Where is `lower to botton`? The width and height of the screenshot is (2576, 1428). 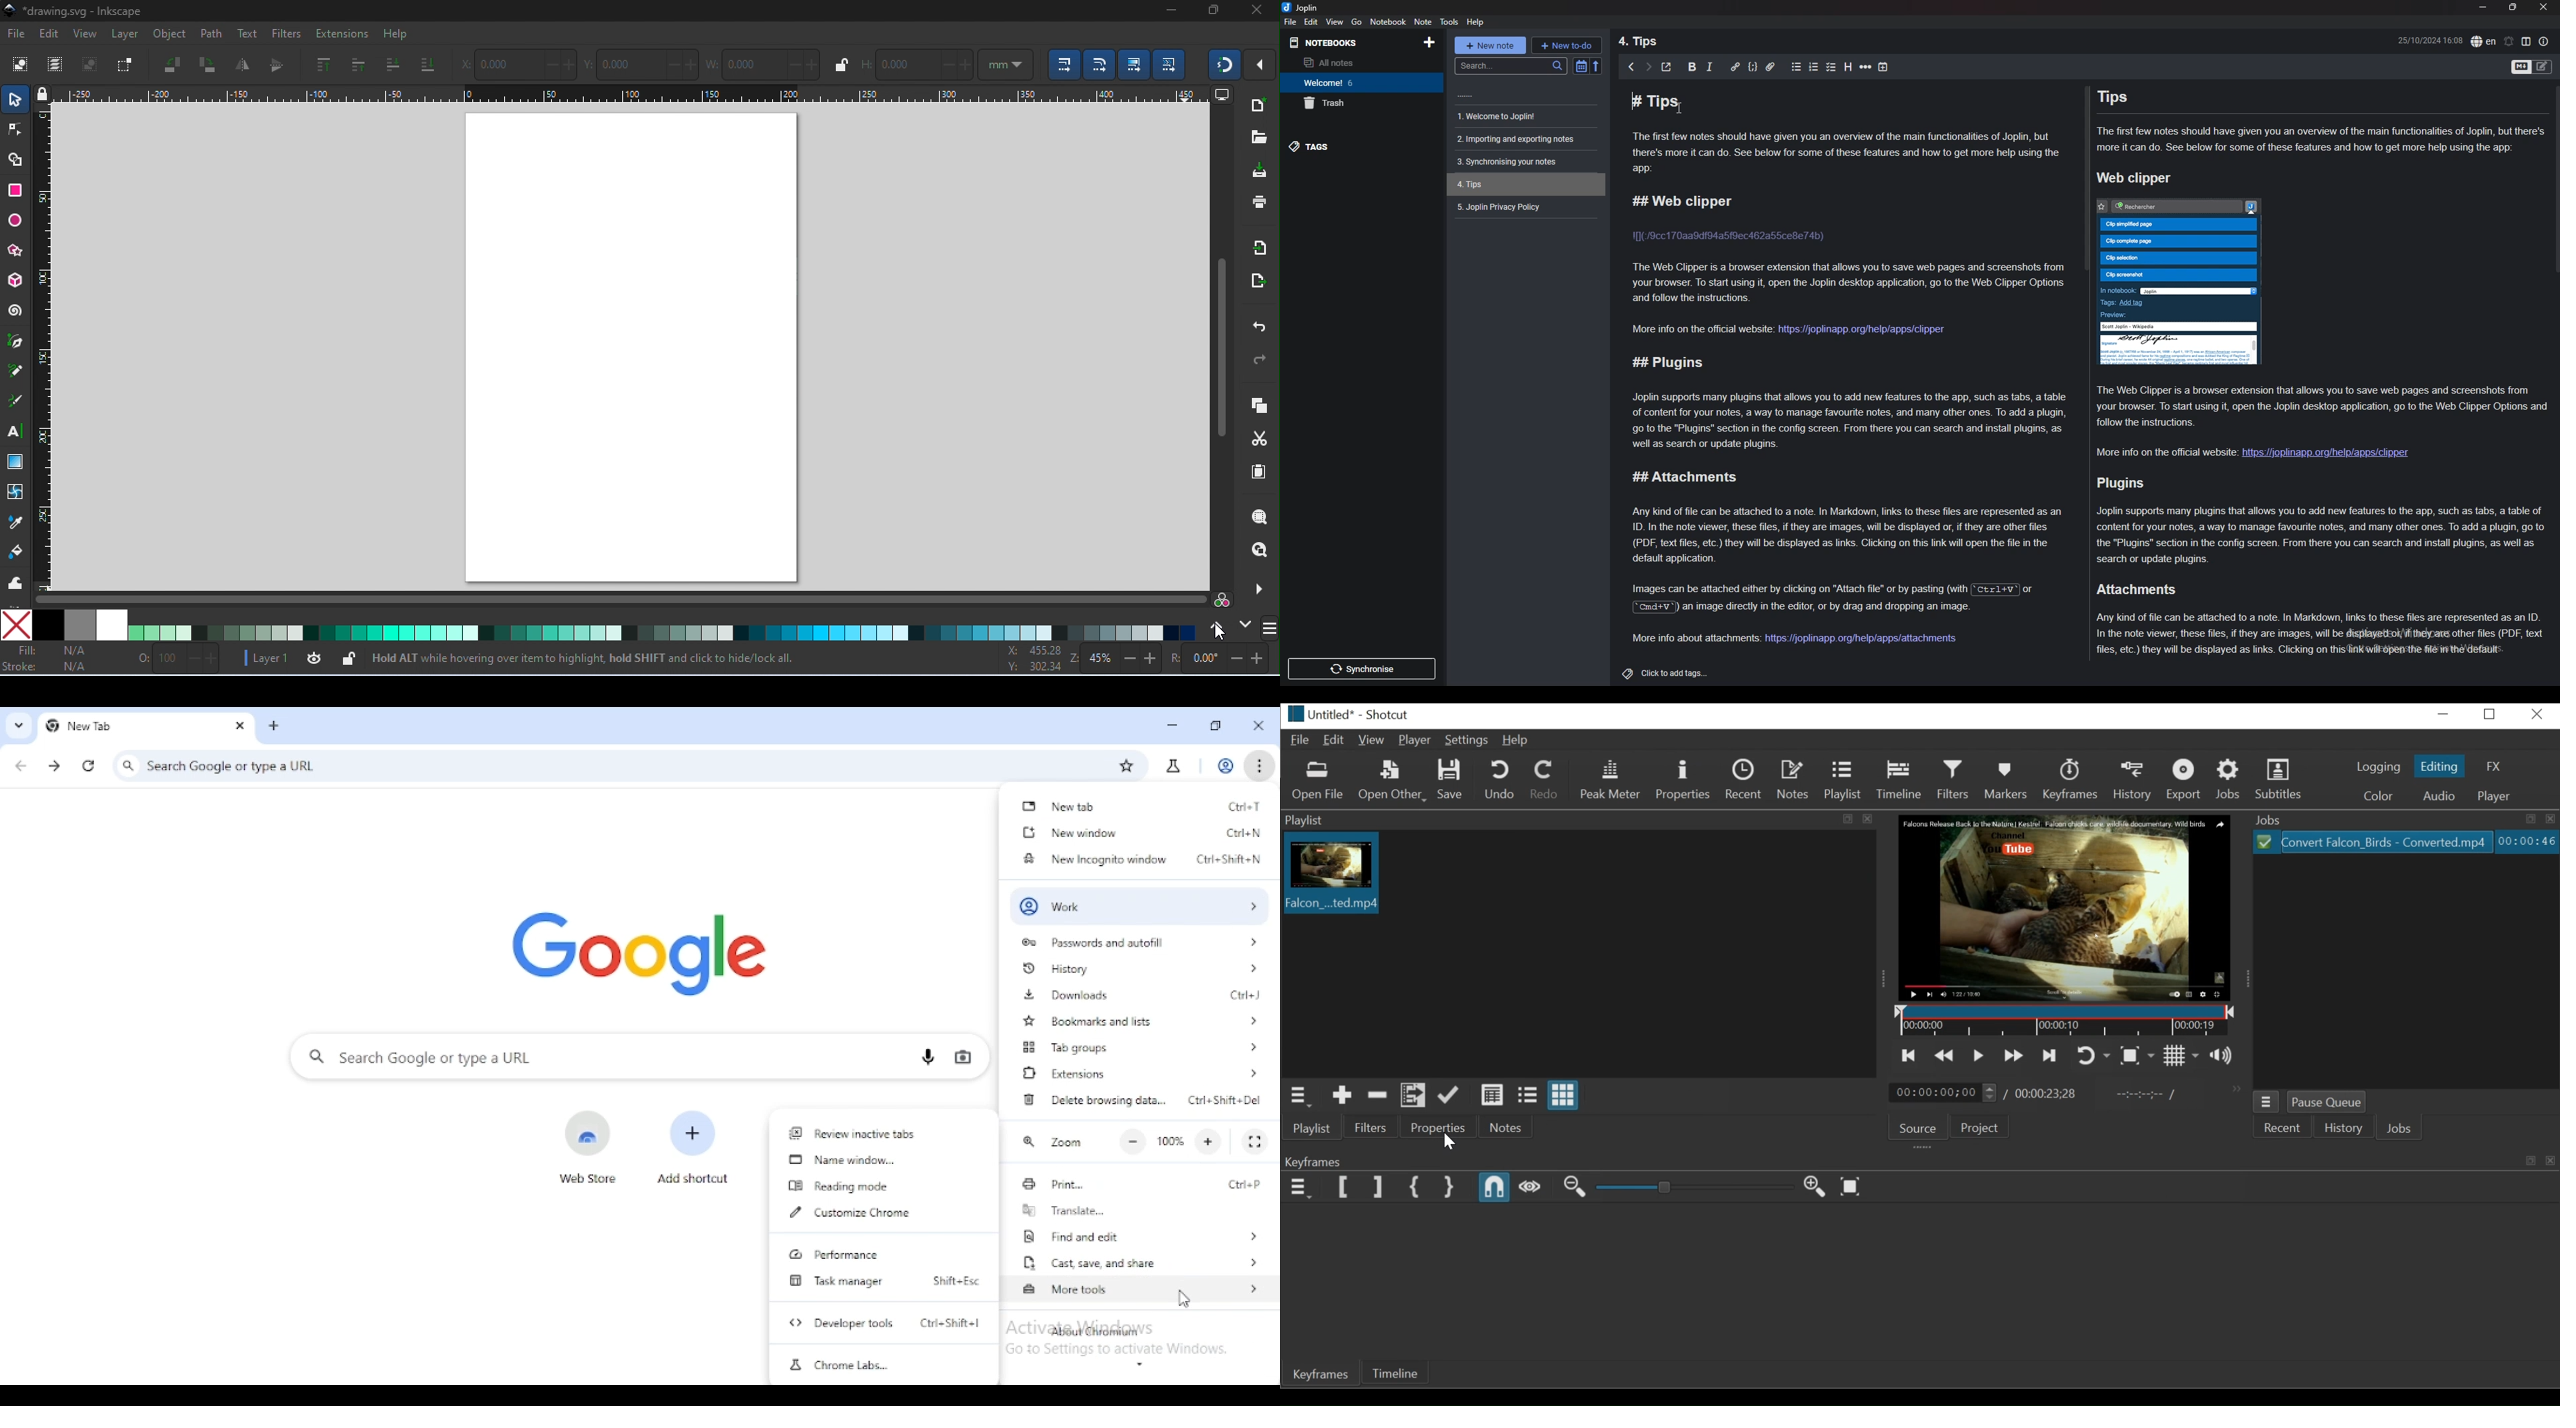 lower to botton is located at coordinates (427, 67).